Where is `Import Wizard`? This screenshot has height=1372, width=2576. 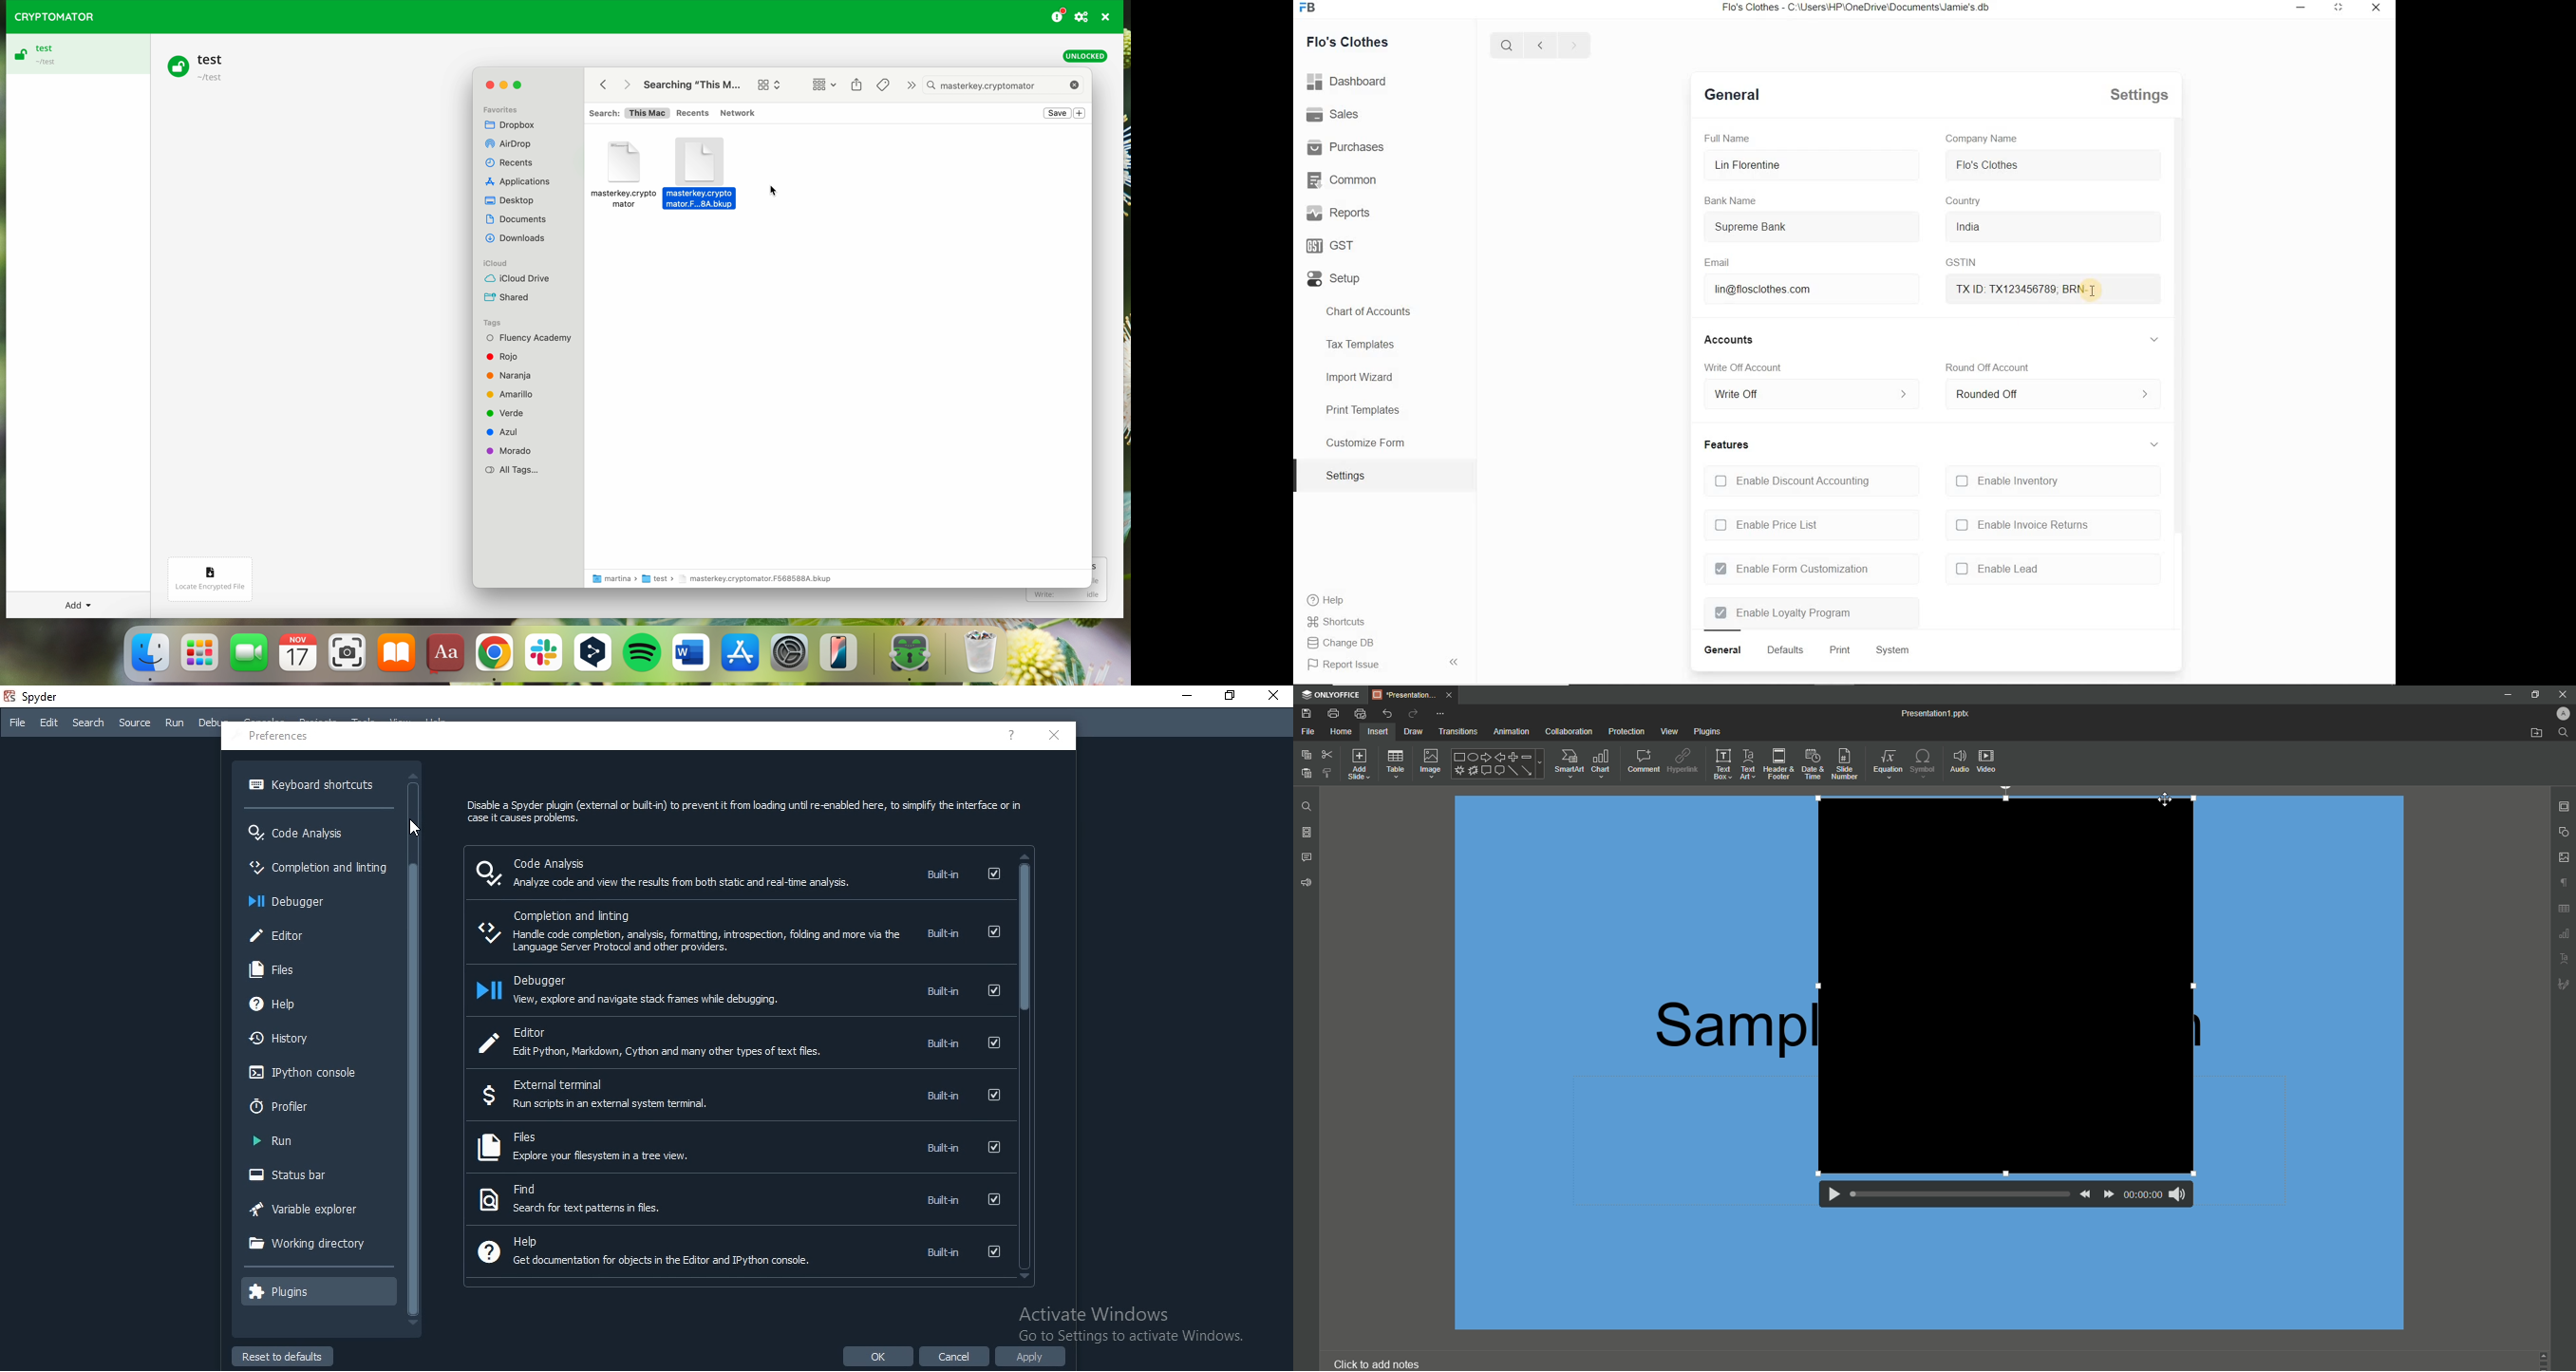
Import Wizard is located at coordinates (1361, 378).